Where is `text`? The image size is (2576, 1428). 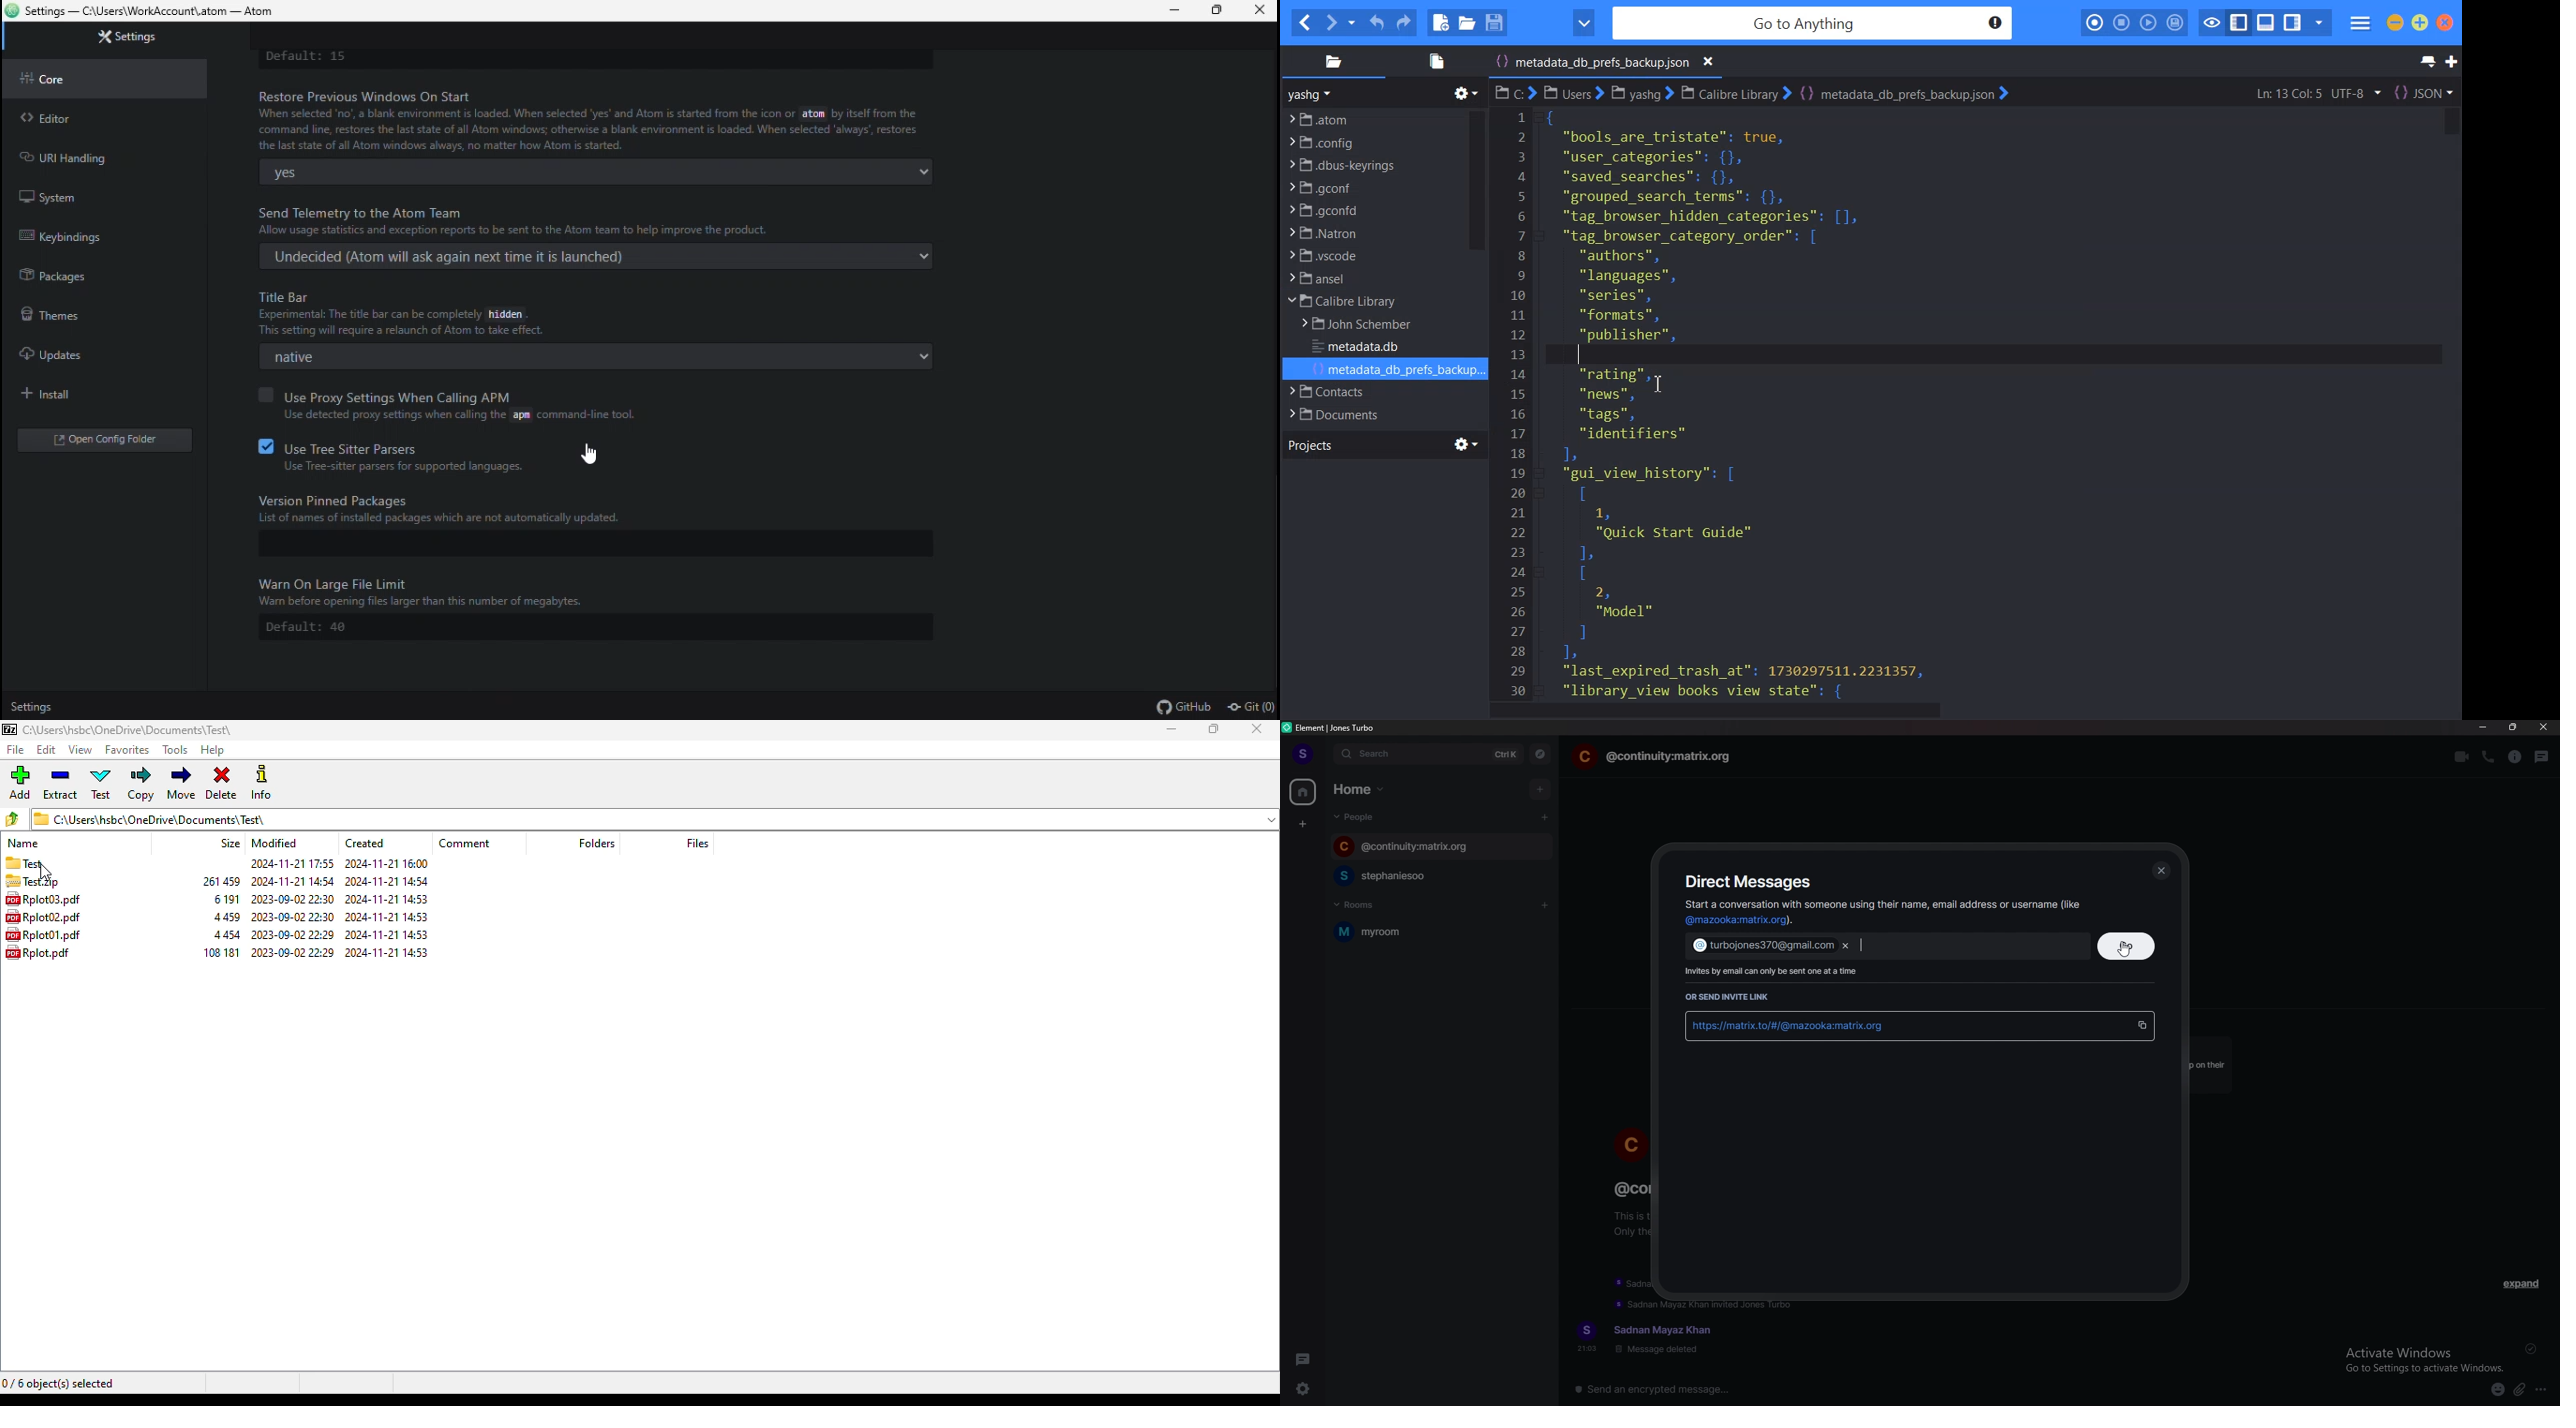 text is located at coordinates (1648, 1339).